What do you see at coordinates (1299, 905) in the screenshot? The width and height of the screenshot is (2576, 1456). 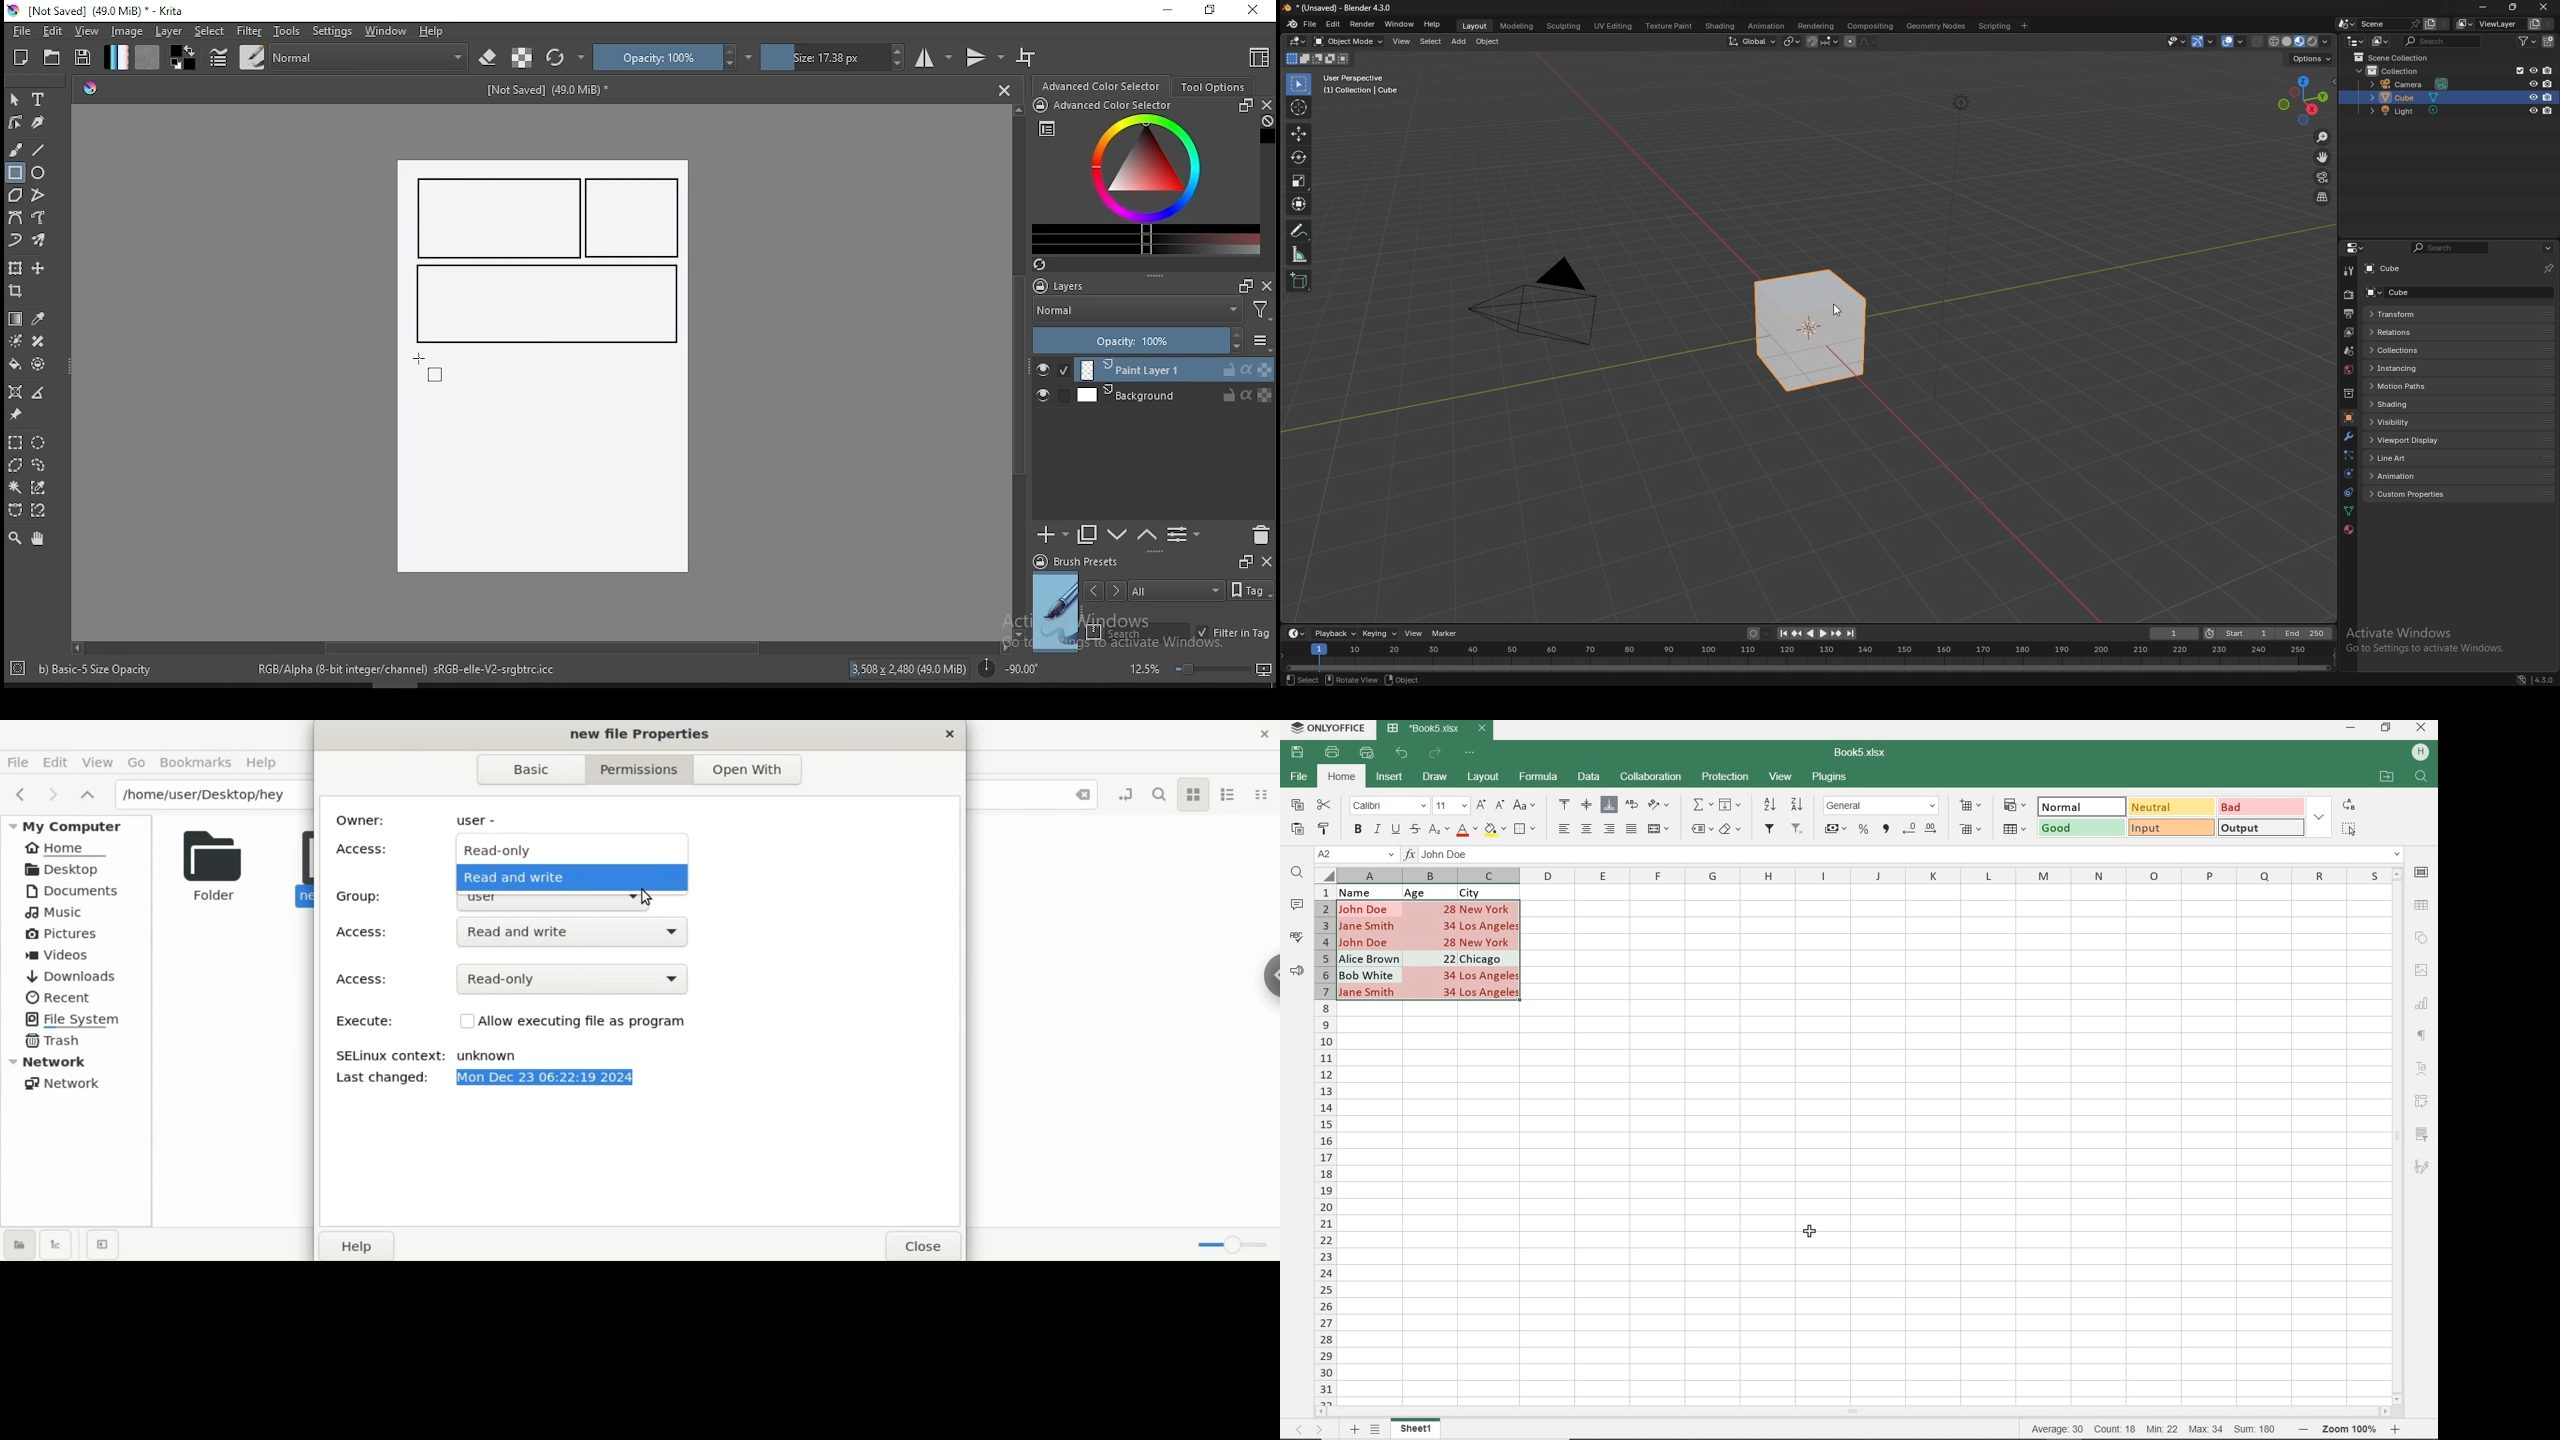 I see `COMMENTS` at bounding box center [1299, 905].